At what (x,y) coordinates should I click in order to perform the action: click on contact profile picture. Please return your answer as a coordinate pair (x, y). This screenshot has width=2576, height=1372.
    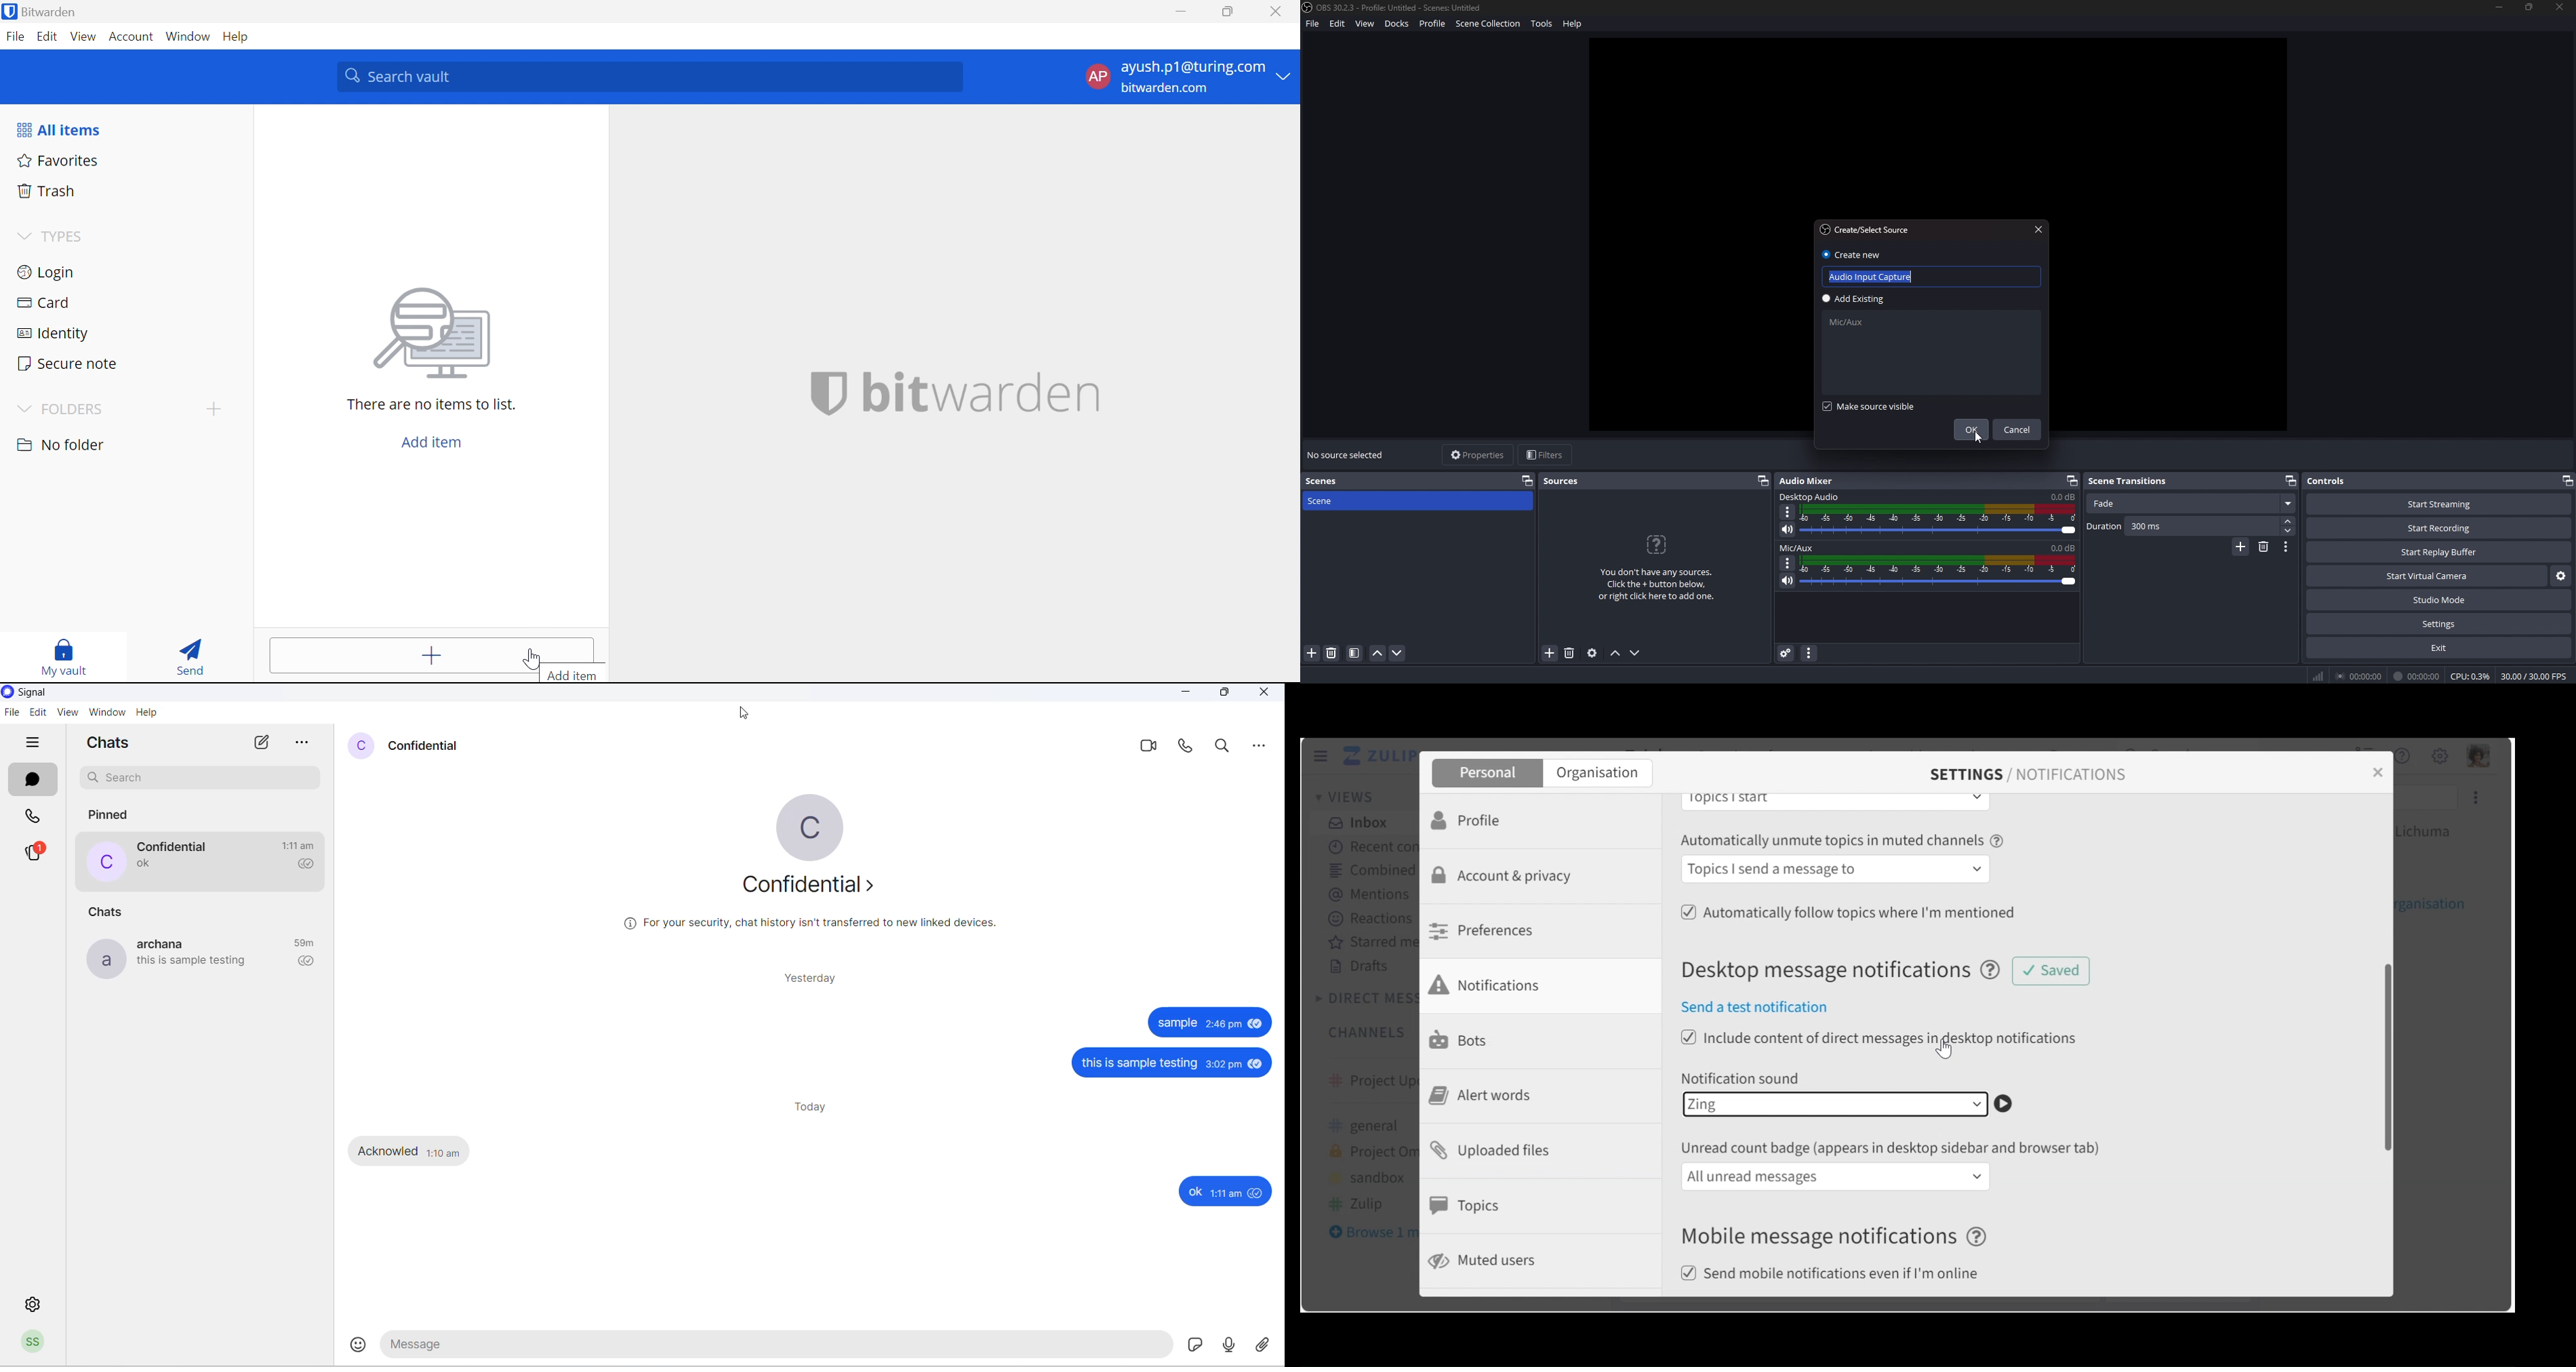
    Looking at the image, I should click on (362, 745).